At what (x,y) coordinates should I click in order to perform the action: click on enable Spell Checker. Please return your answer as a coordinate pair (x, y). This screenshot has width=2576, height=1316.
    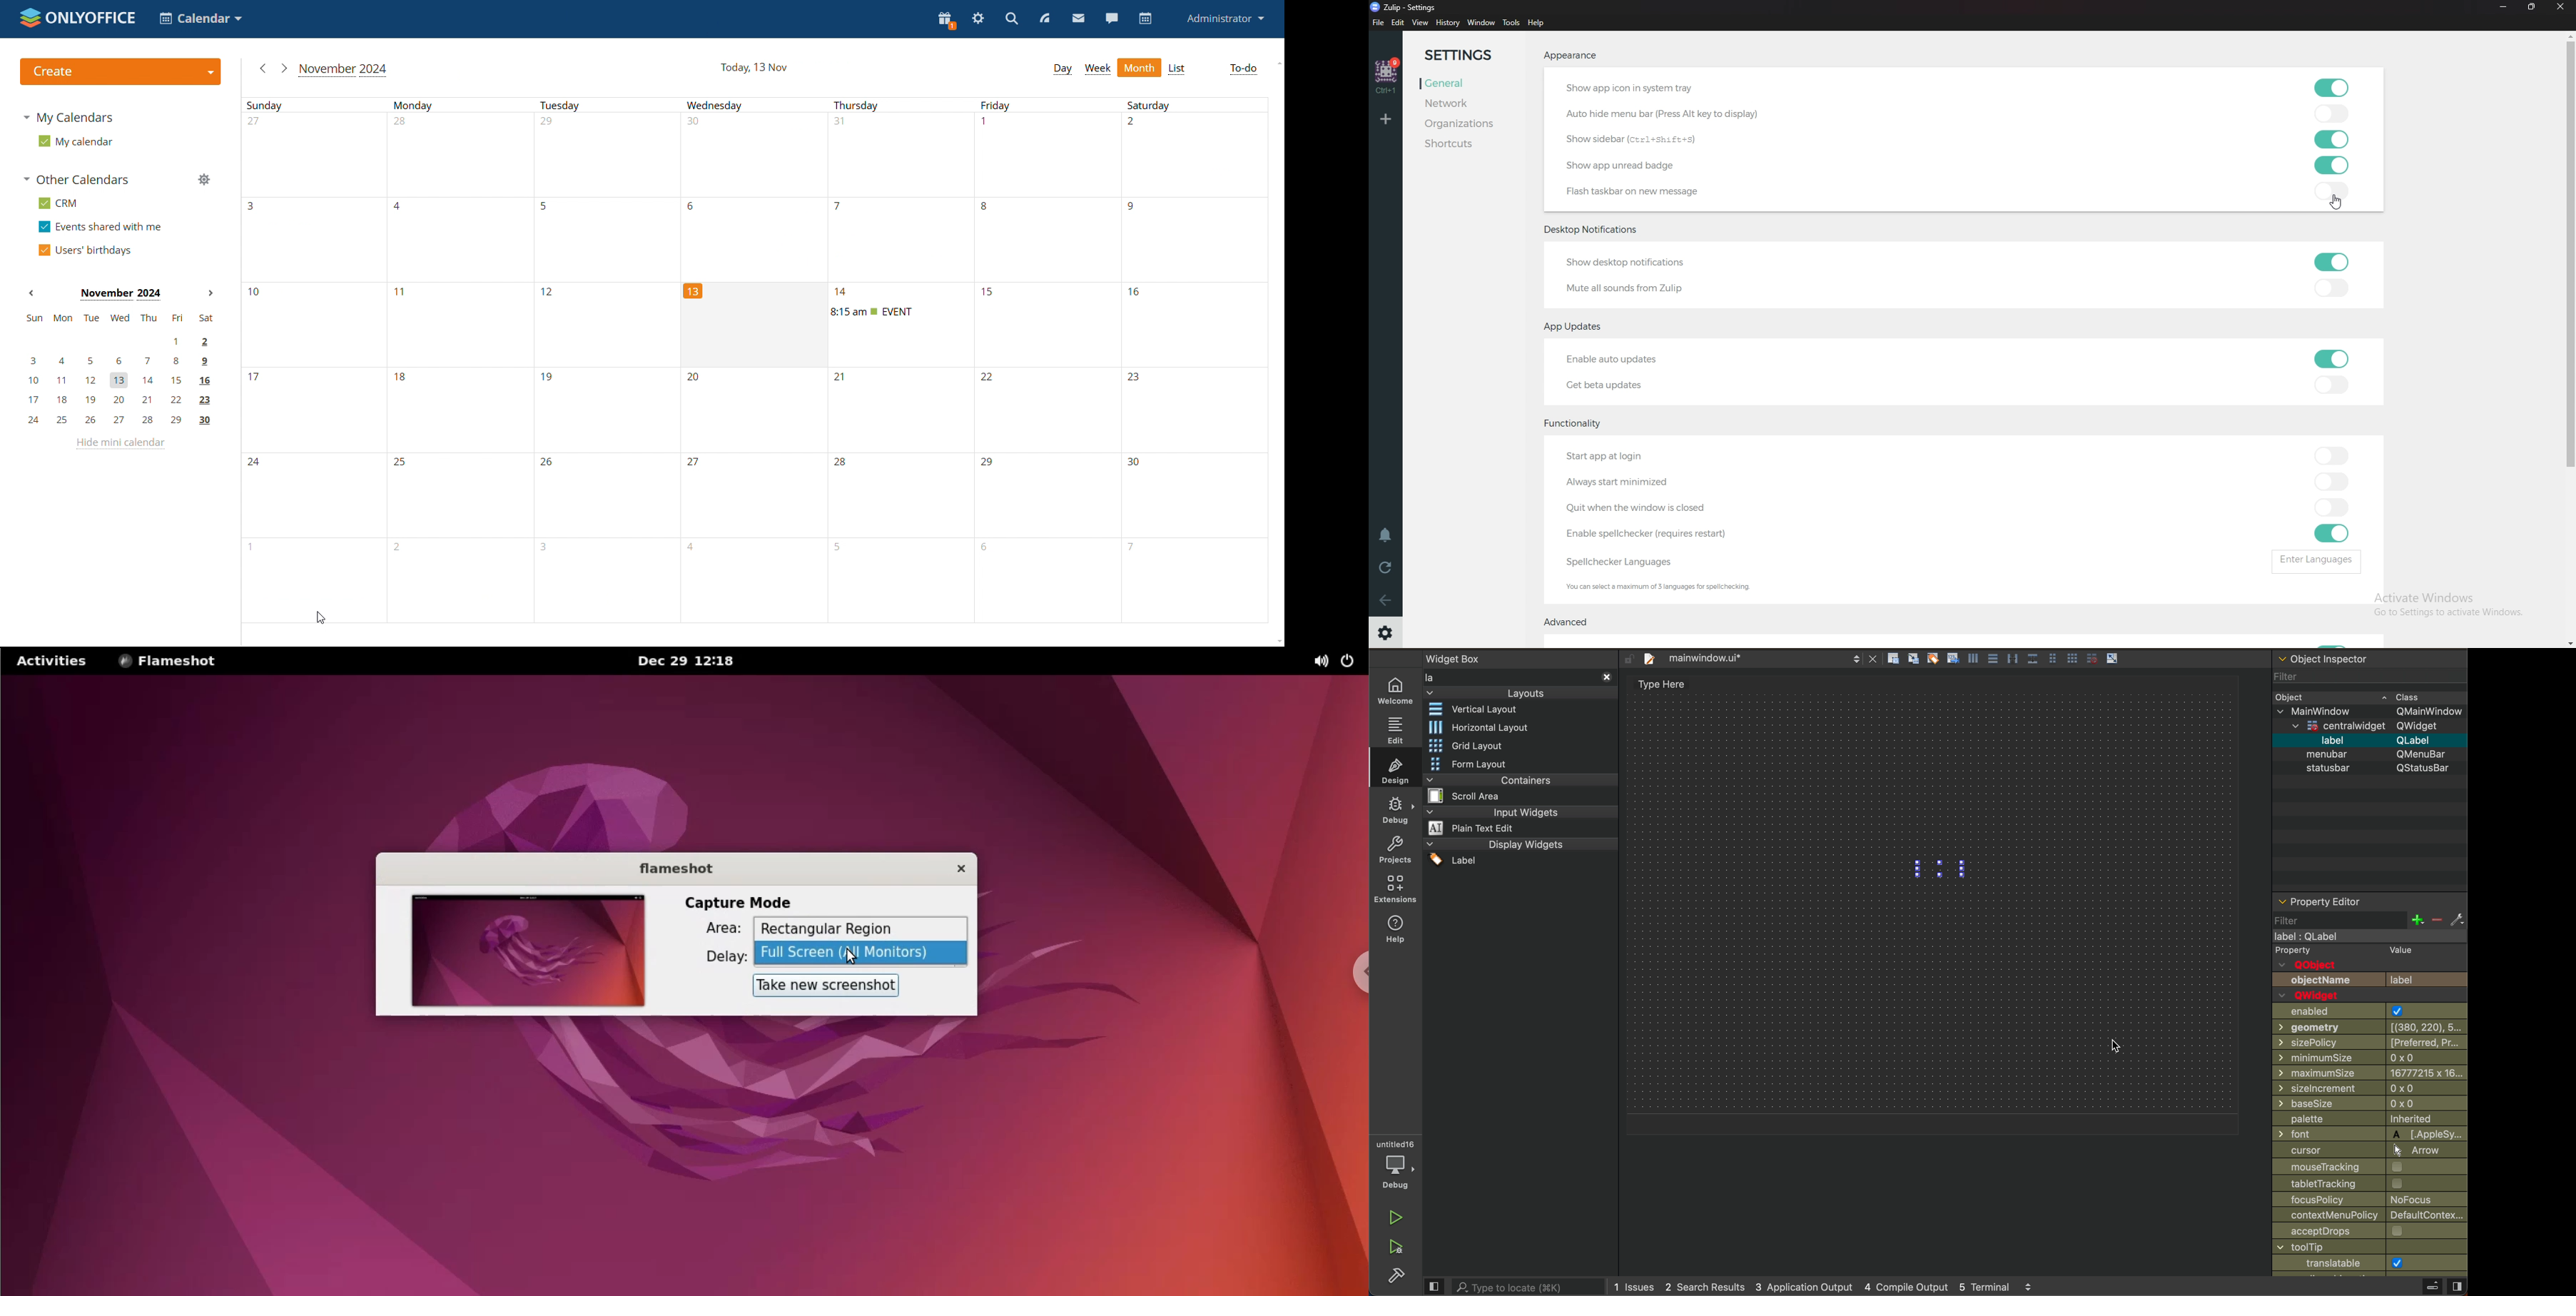
    Looking at the image, I should click on (1656, 534).